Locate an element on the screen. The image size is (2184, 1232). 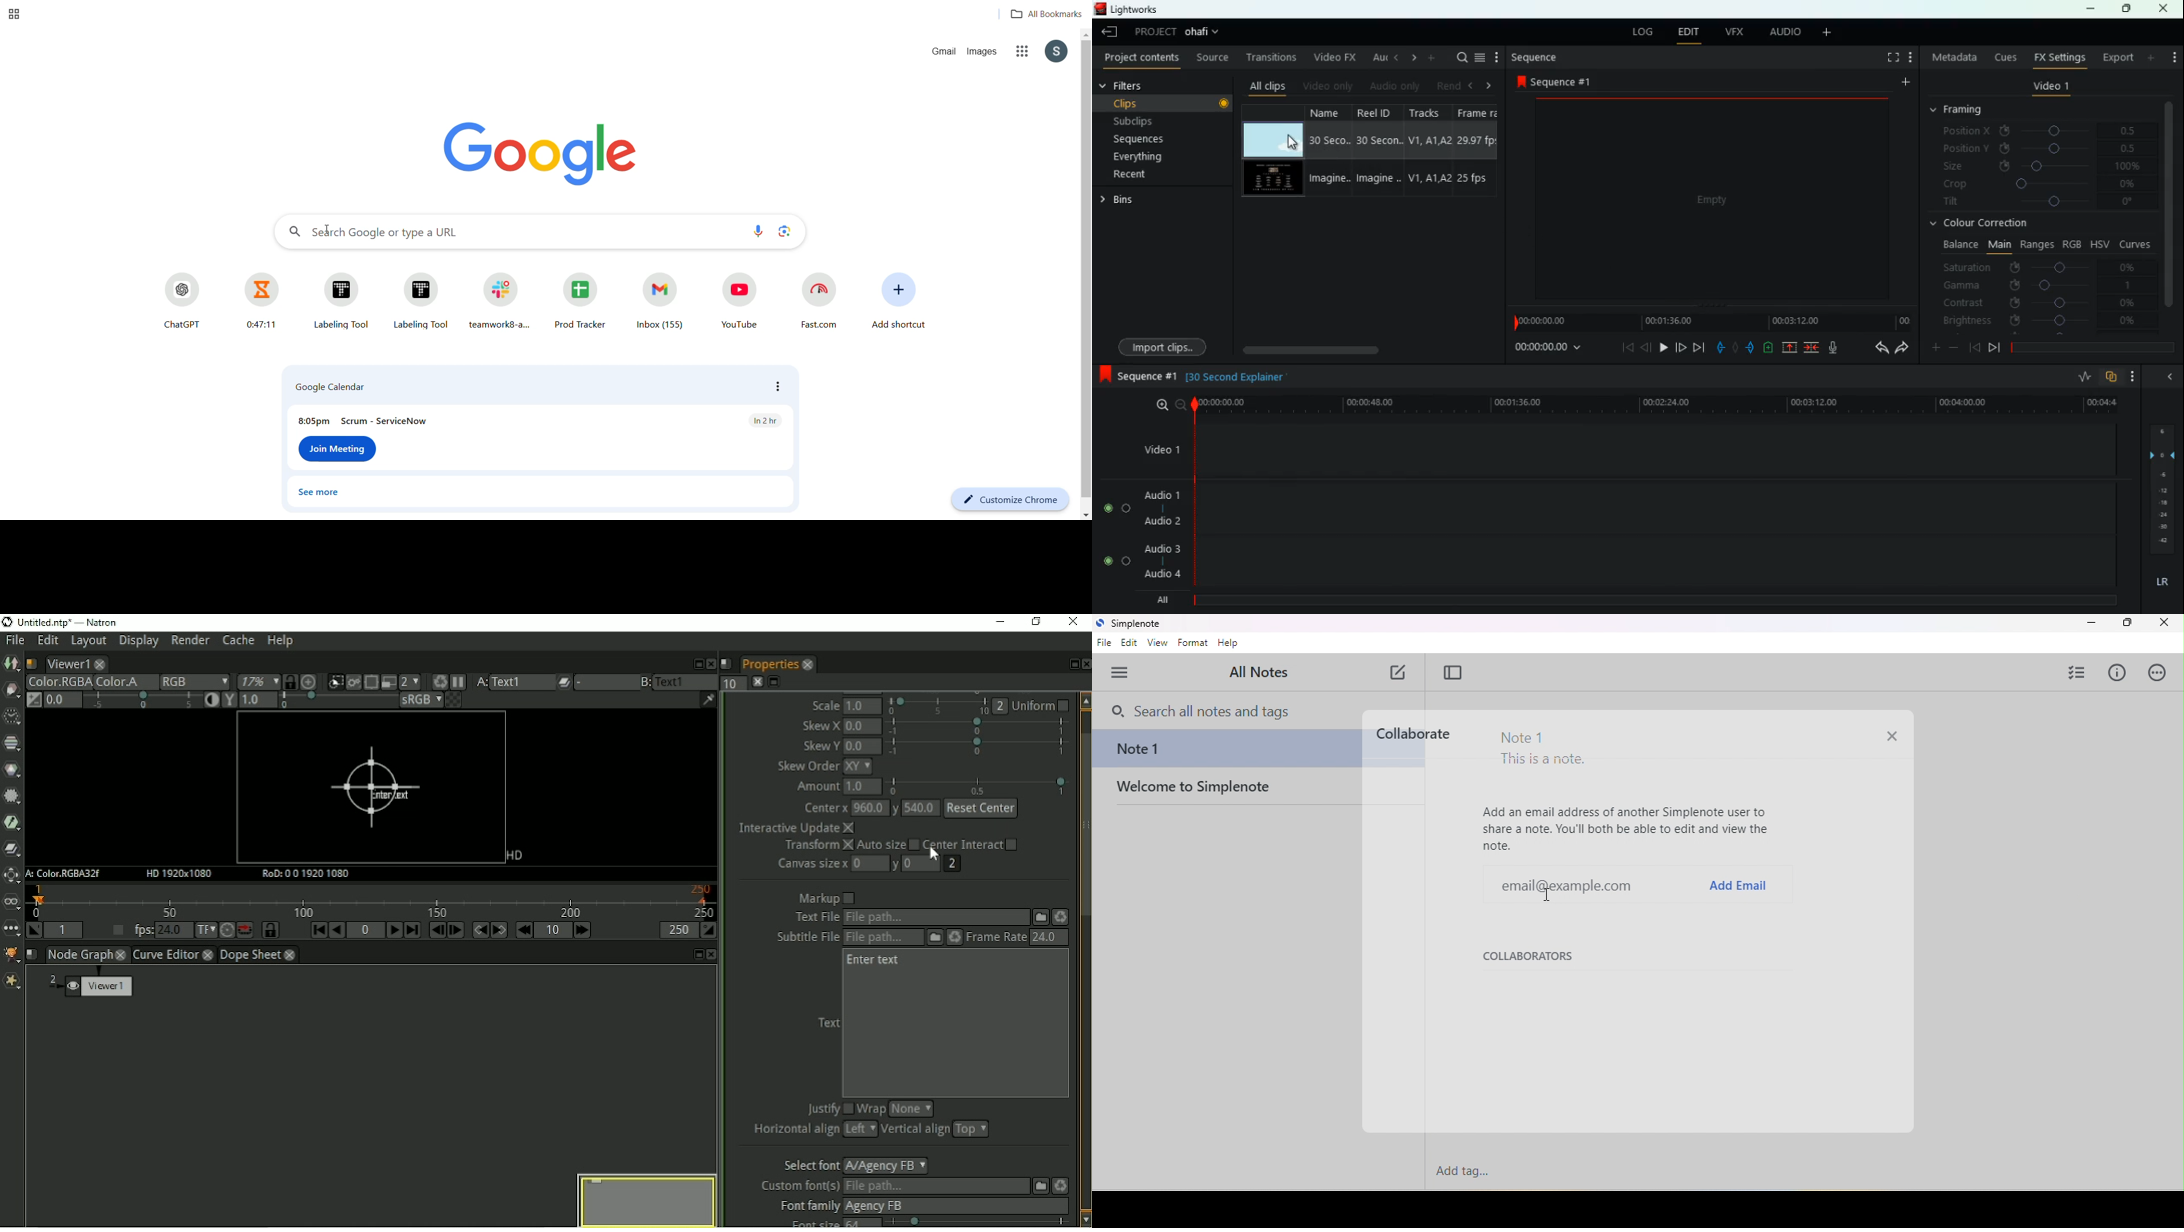
balance is located at coordinates (1958, 245).